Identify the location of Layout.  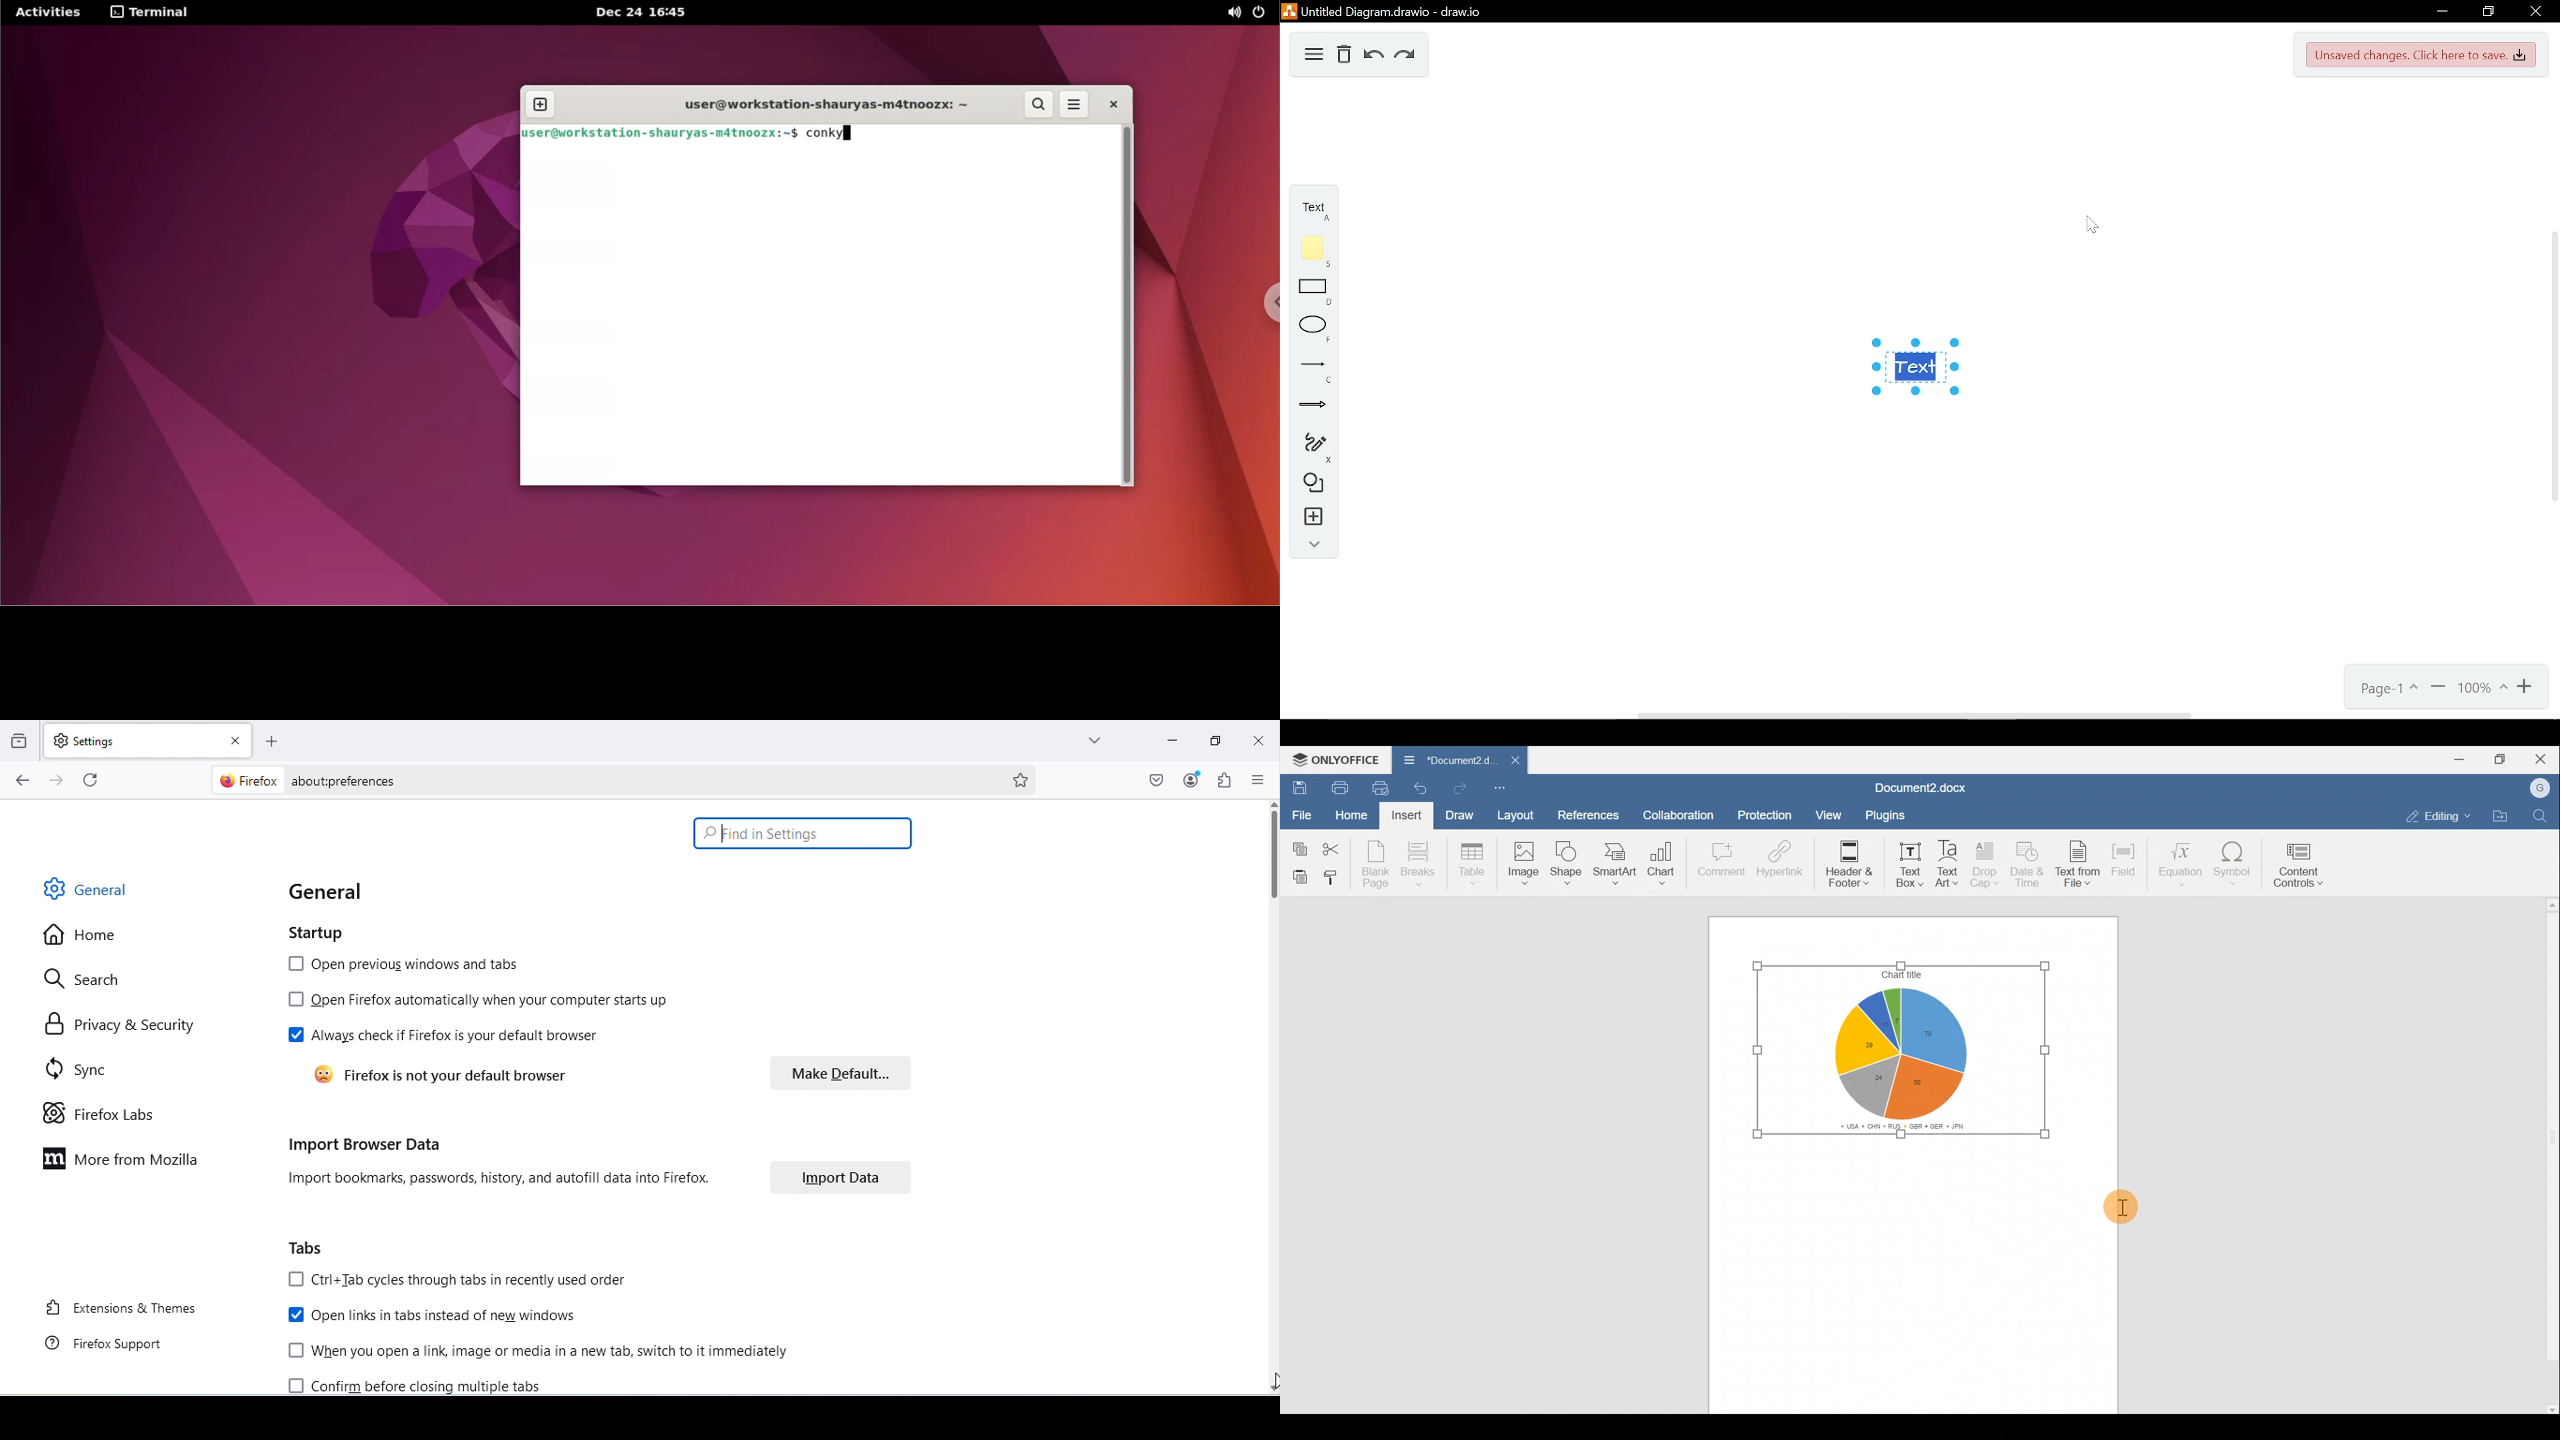
(1515, 817).